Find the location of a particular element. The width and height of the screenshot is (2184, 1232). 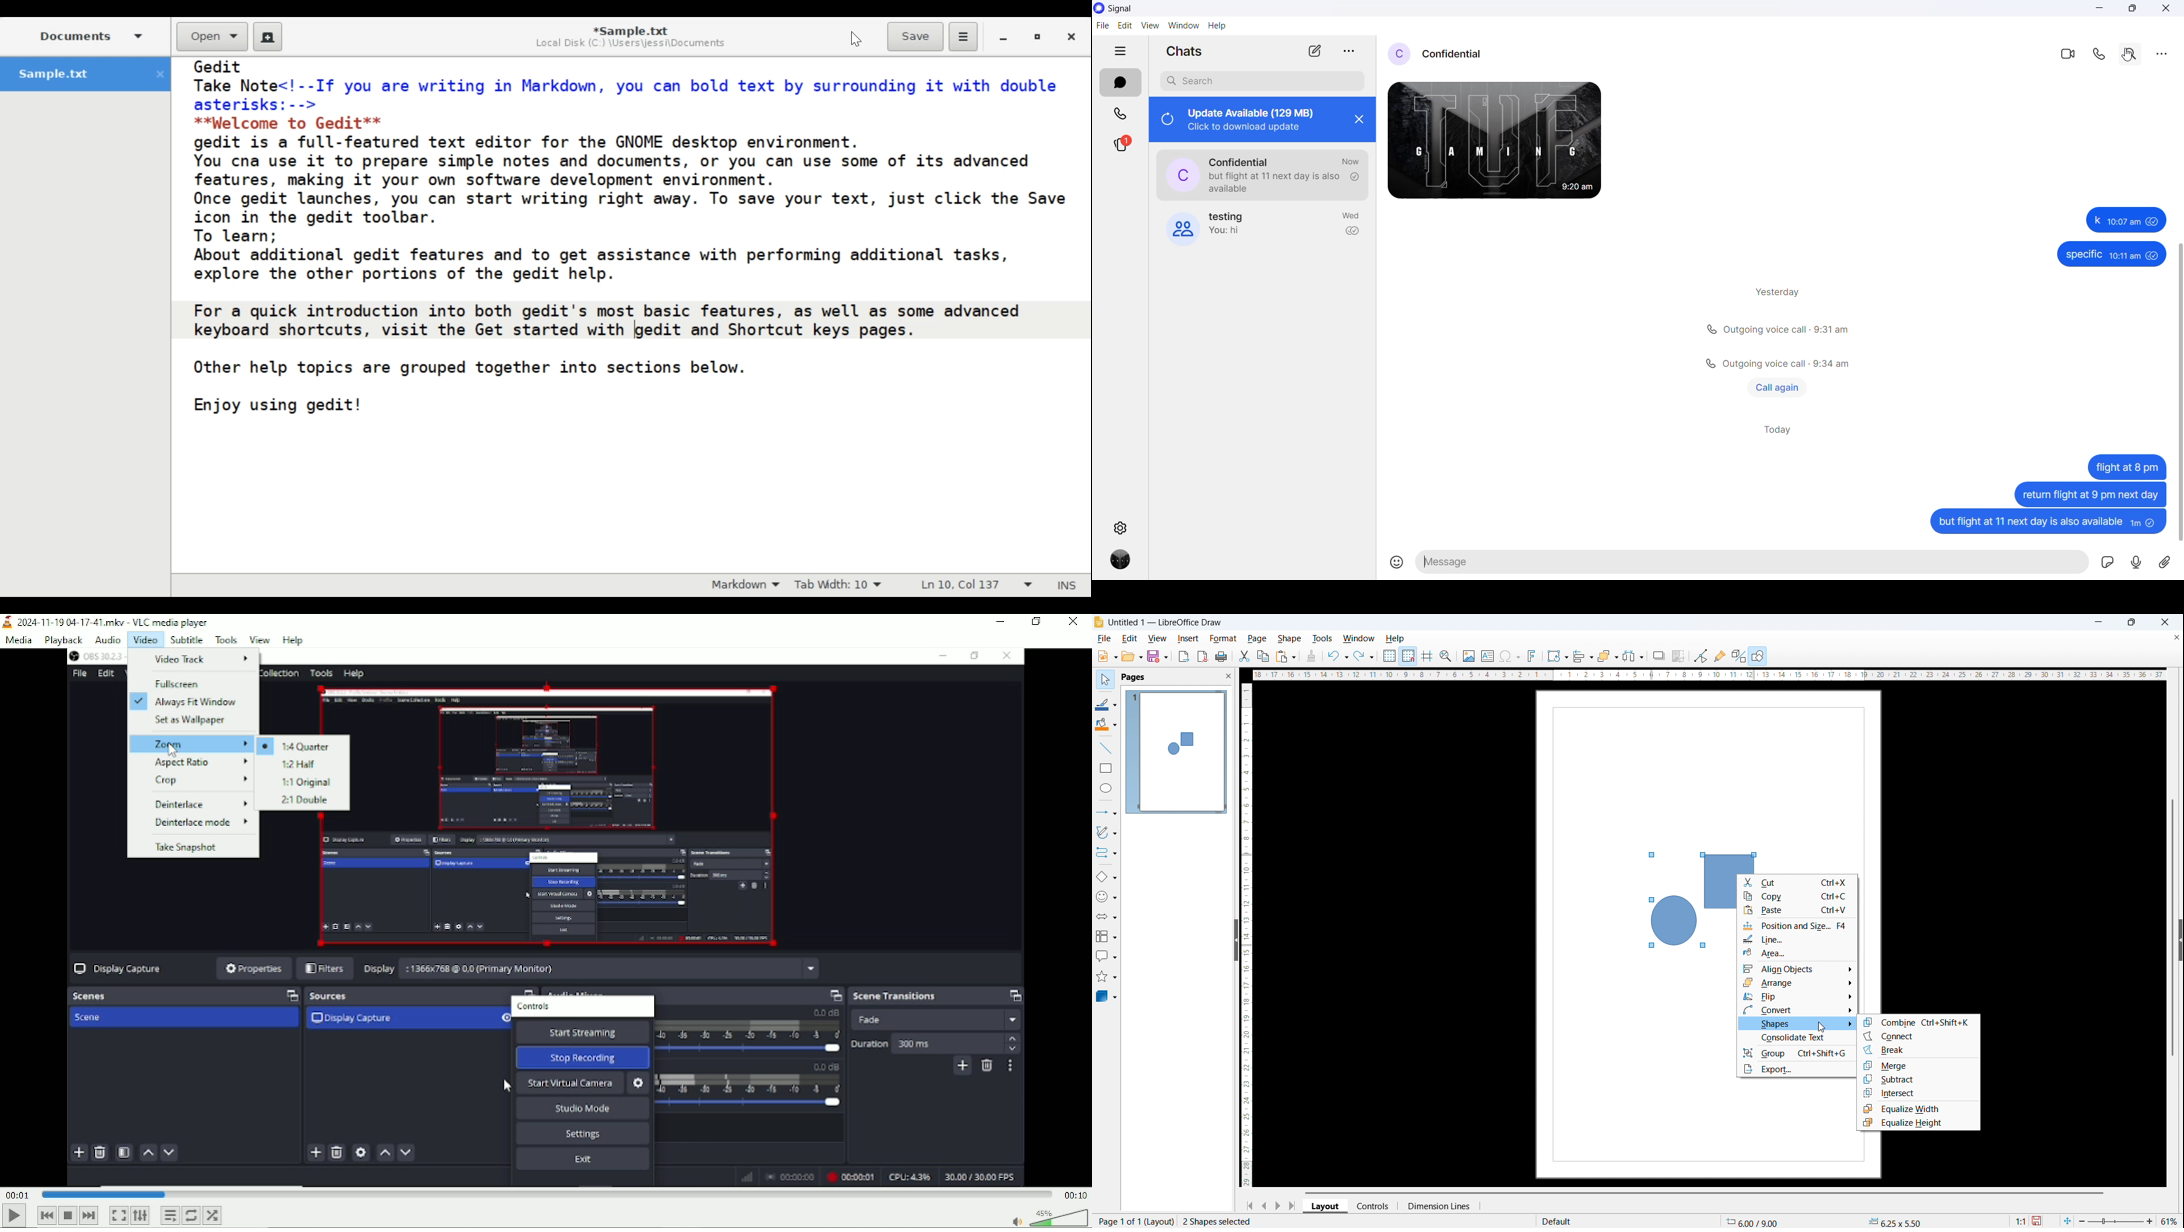

call is located at coordinates (2103, 54).